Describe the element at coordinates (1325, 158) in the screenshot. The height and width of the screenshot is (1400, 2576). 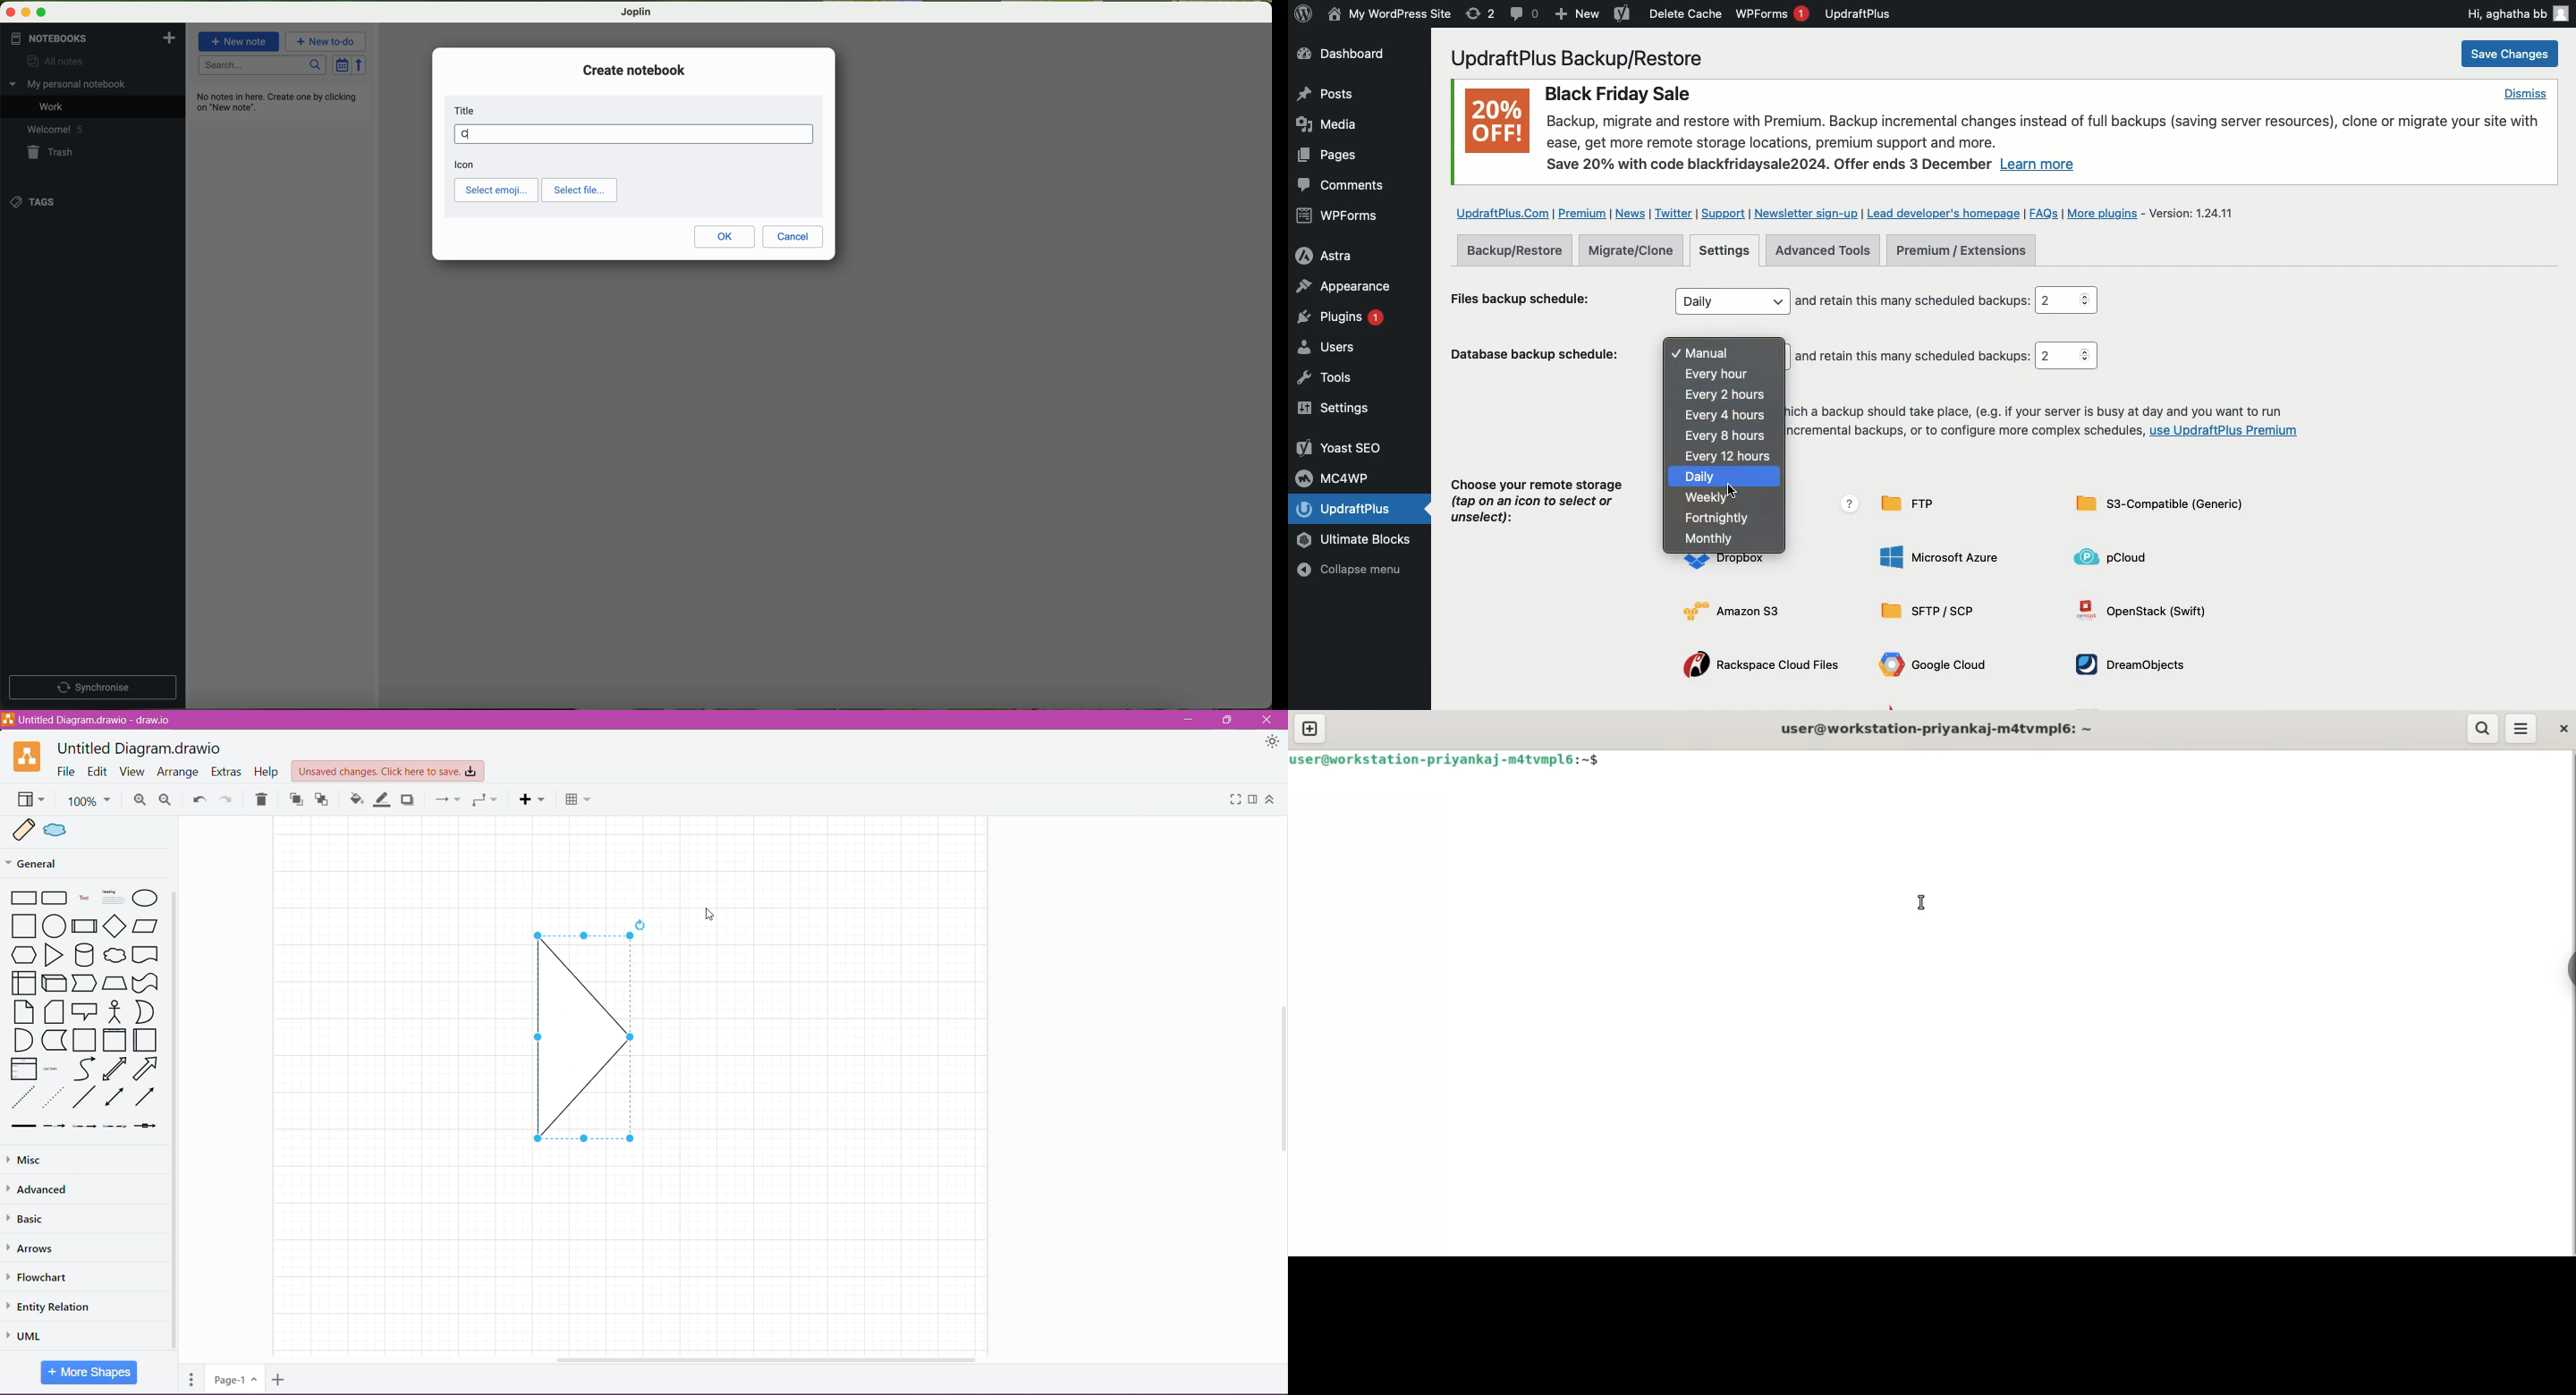
I see `Posts` at that location.